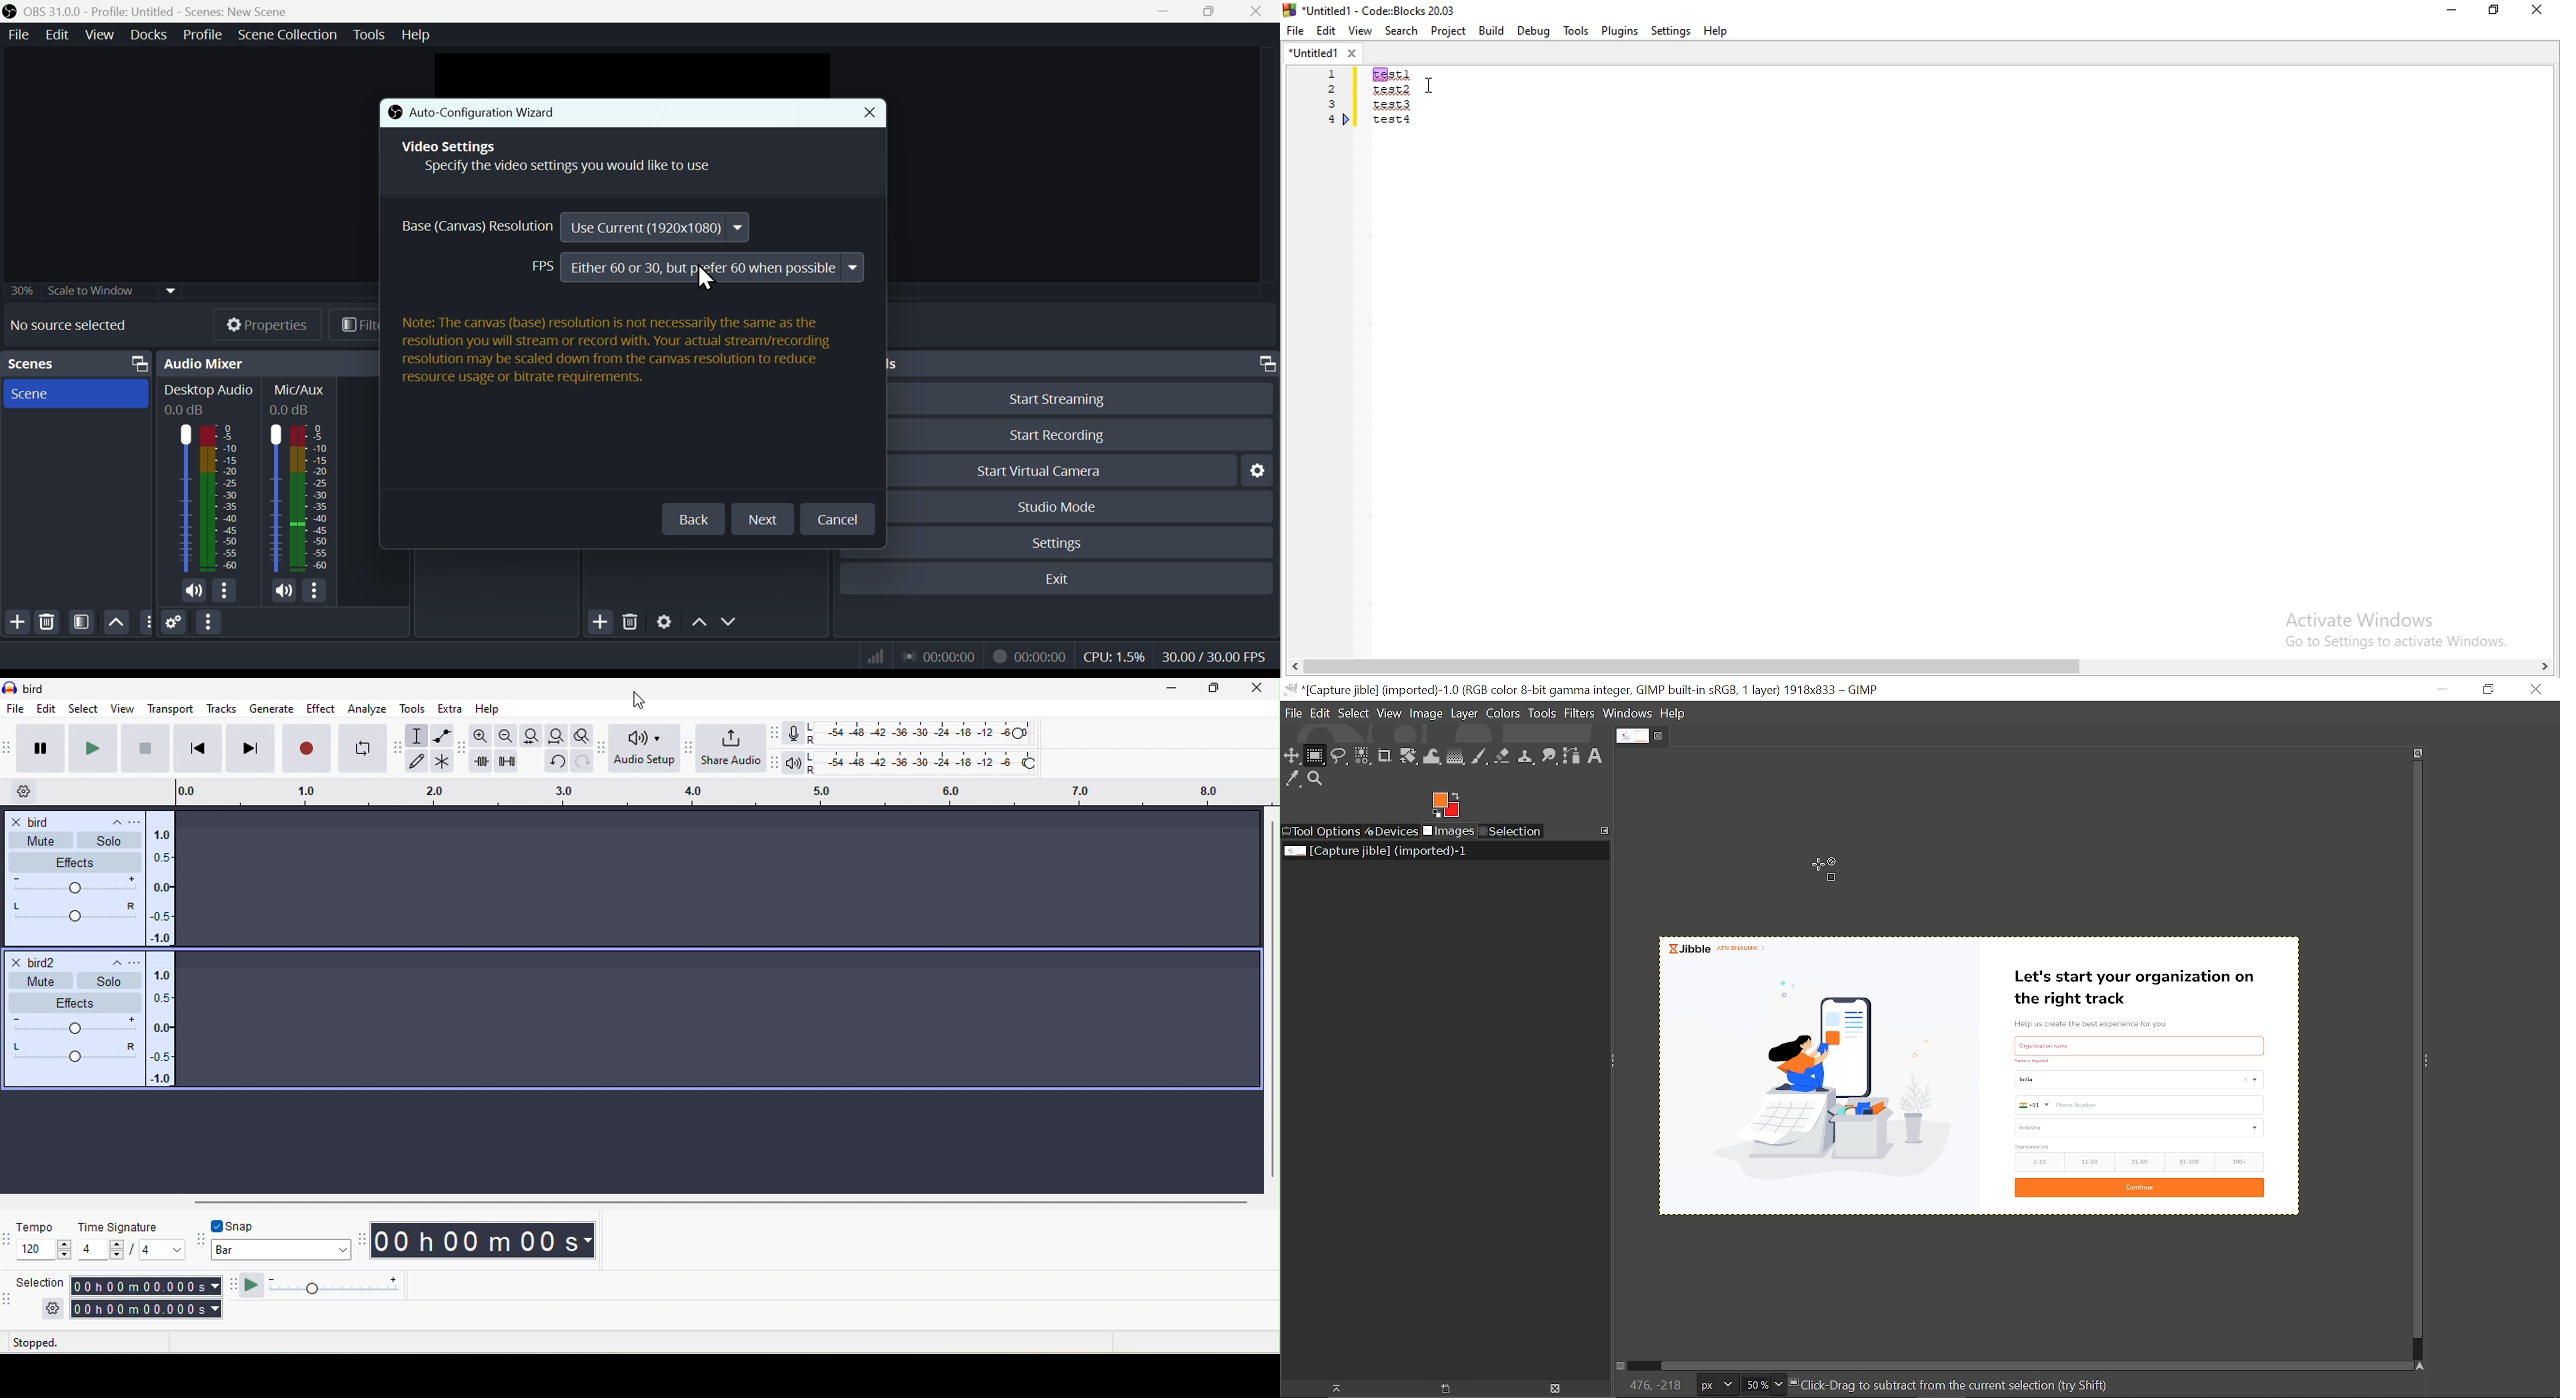 This screenshot has height=1400, width=2576. I want to click on enable looping, so click(361, 748).